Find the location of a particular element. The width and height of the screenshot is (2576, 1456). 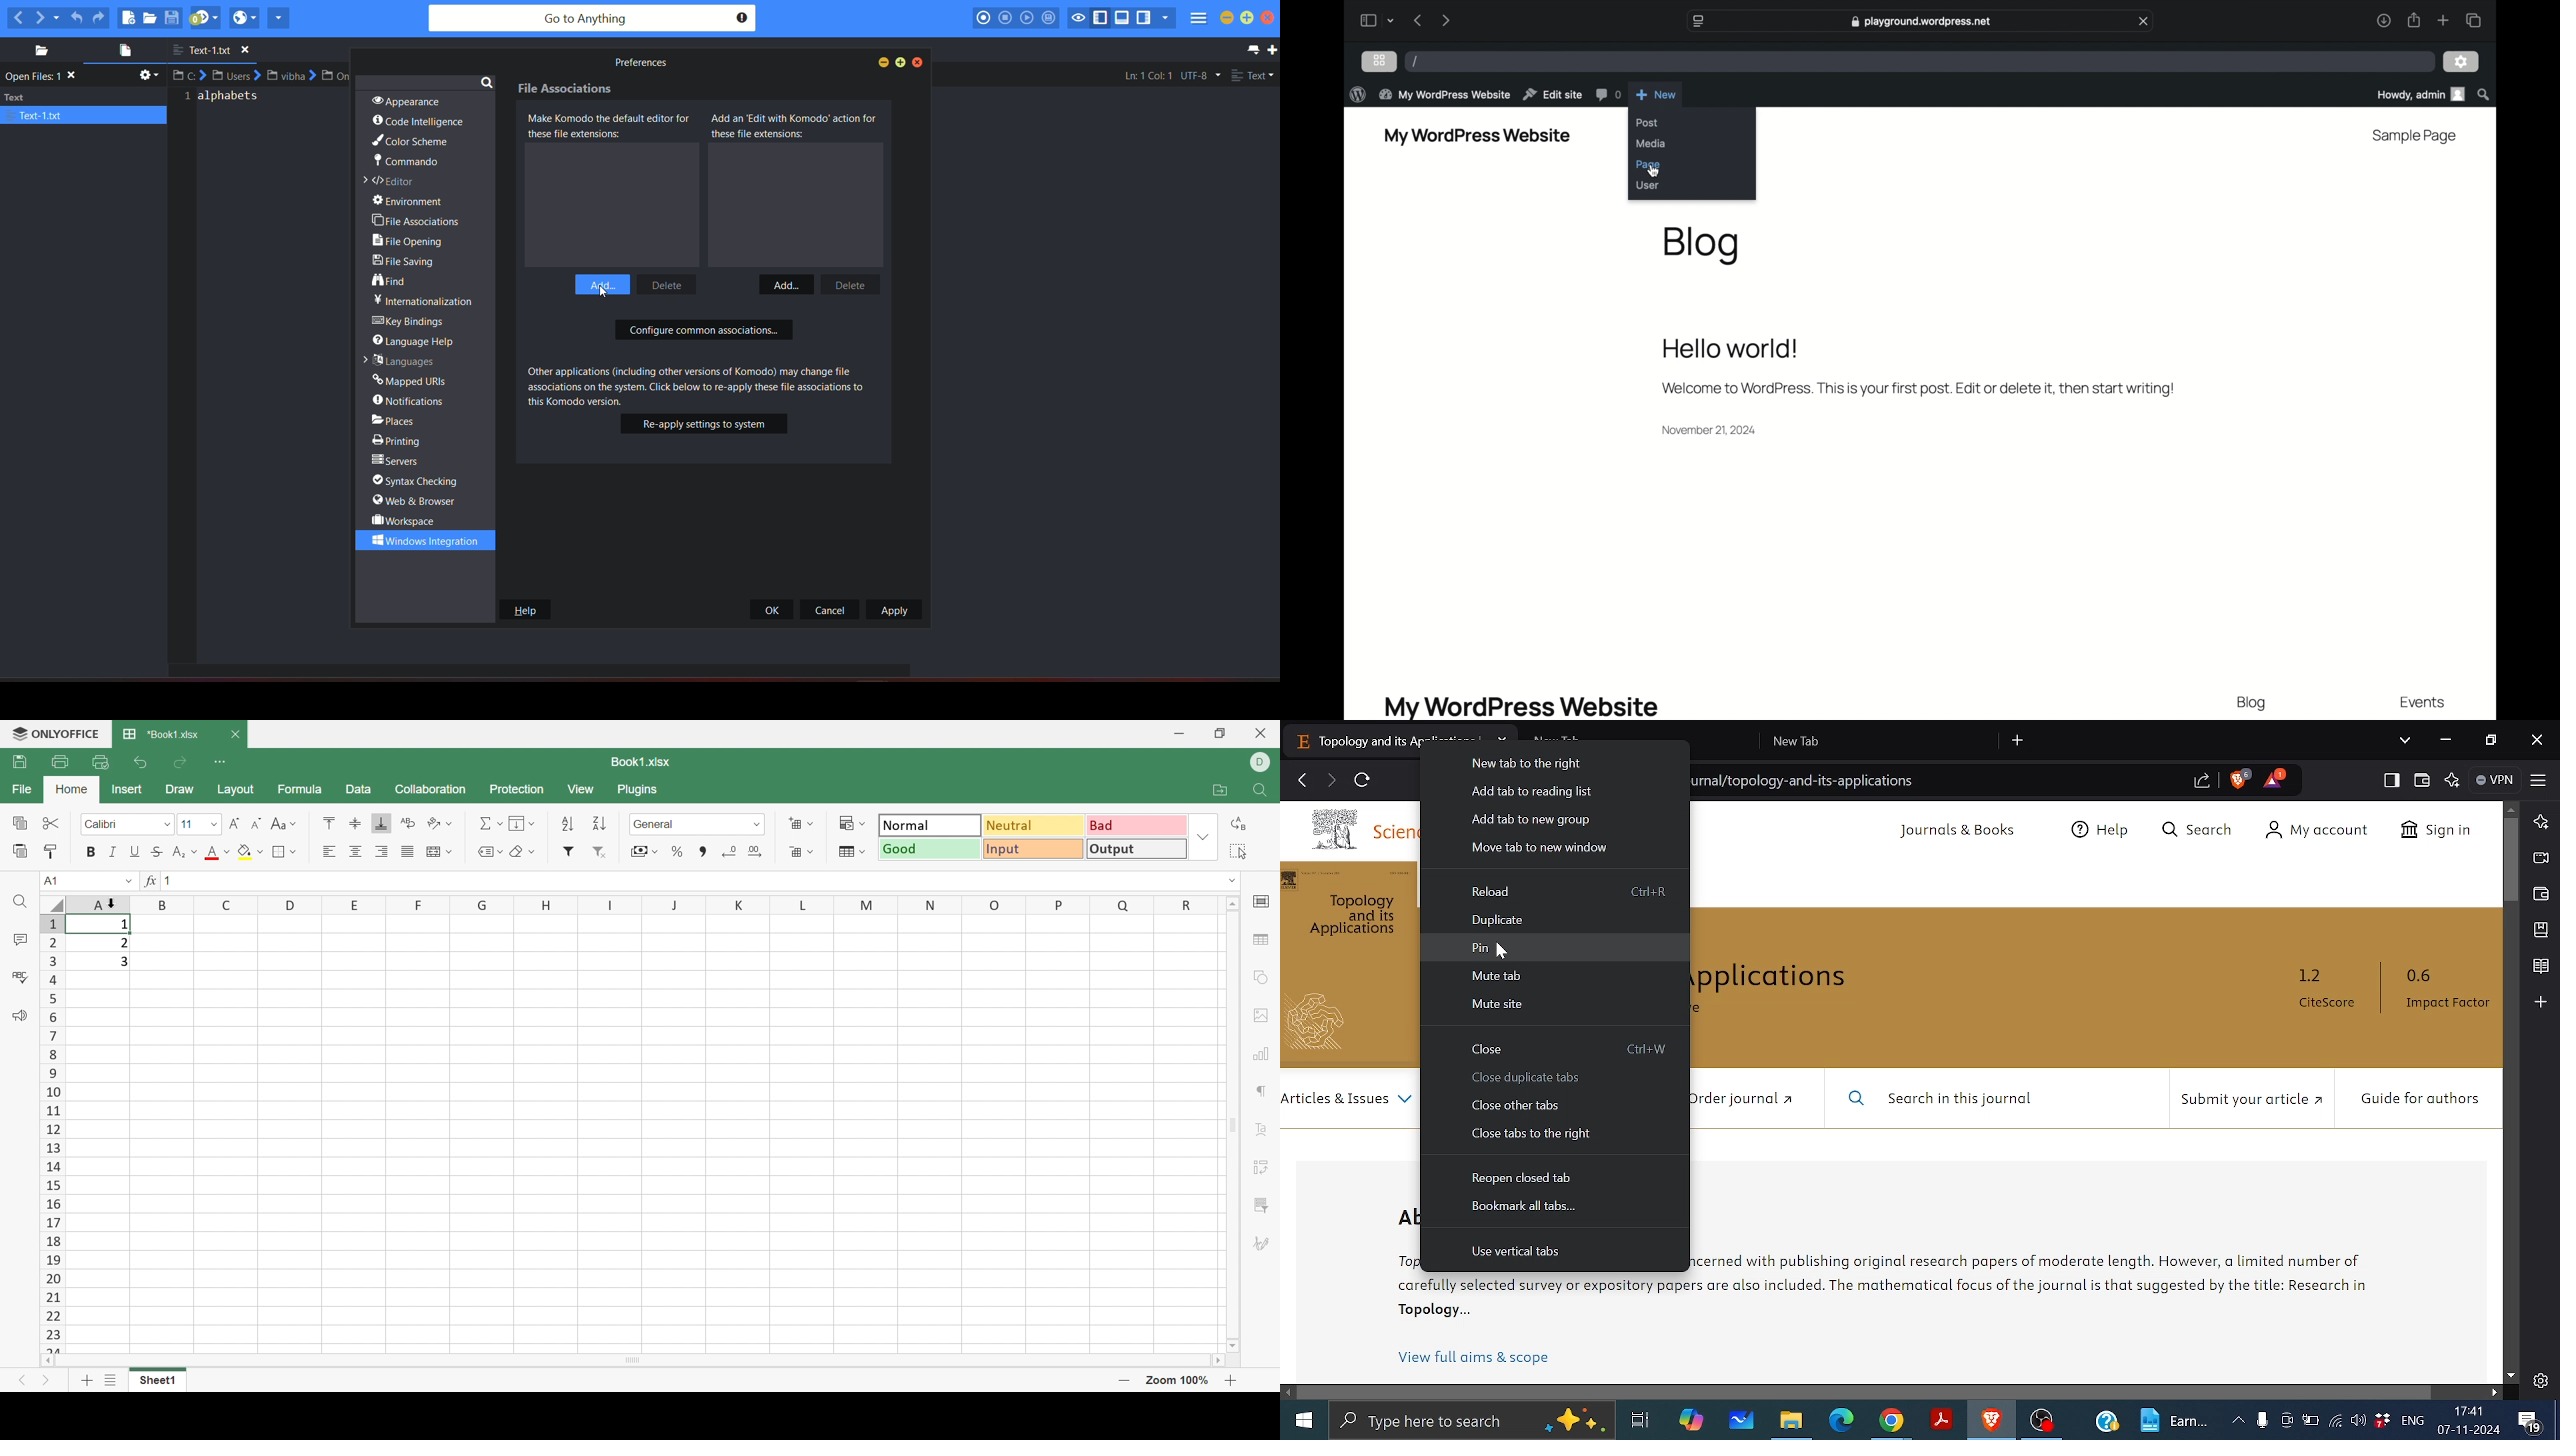

Hp support assistant is located at coordinates (2107, 1423).